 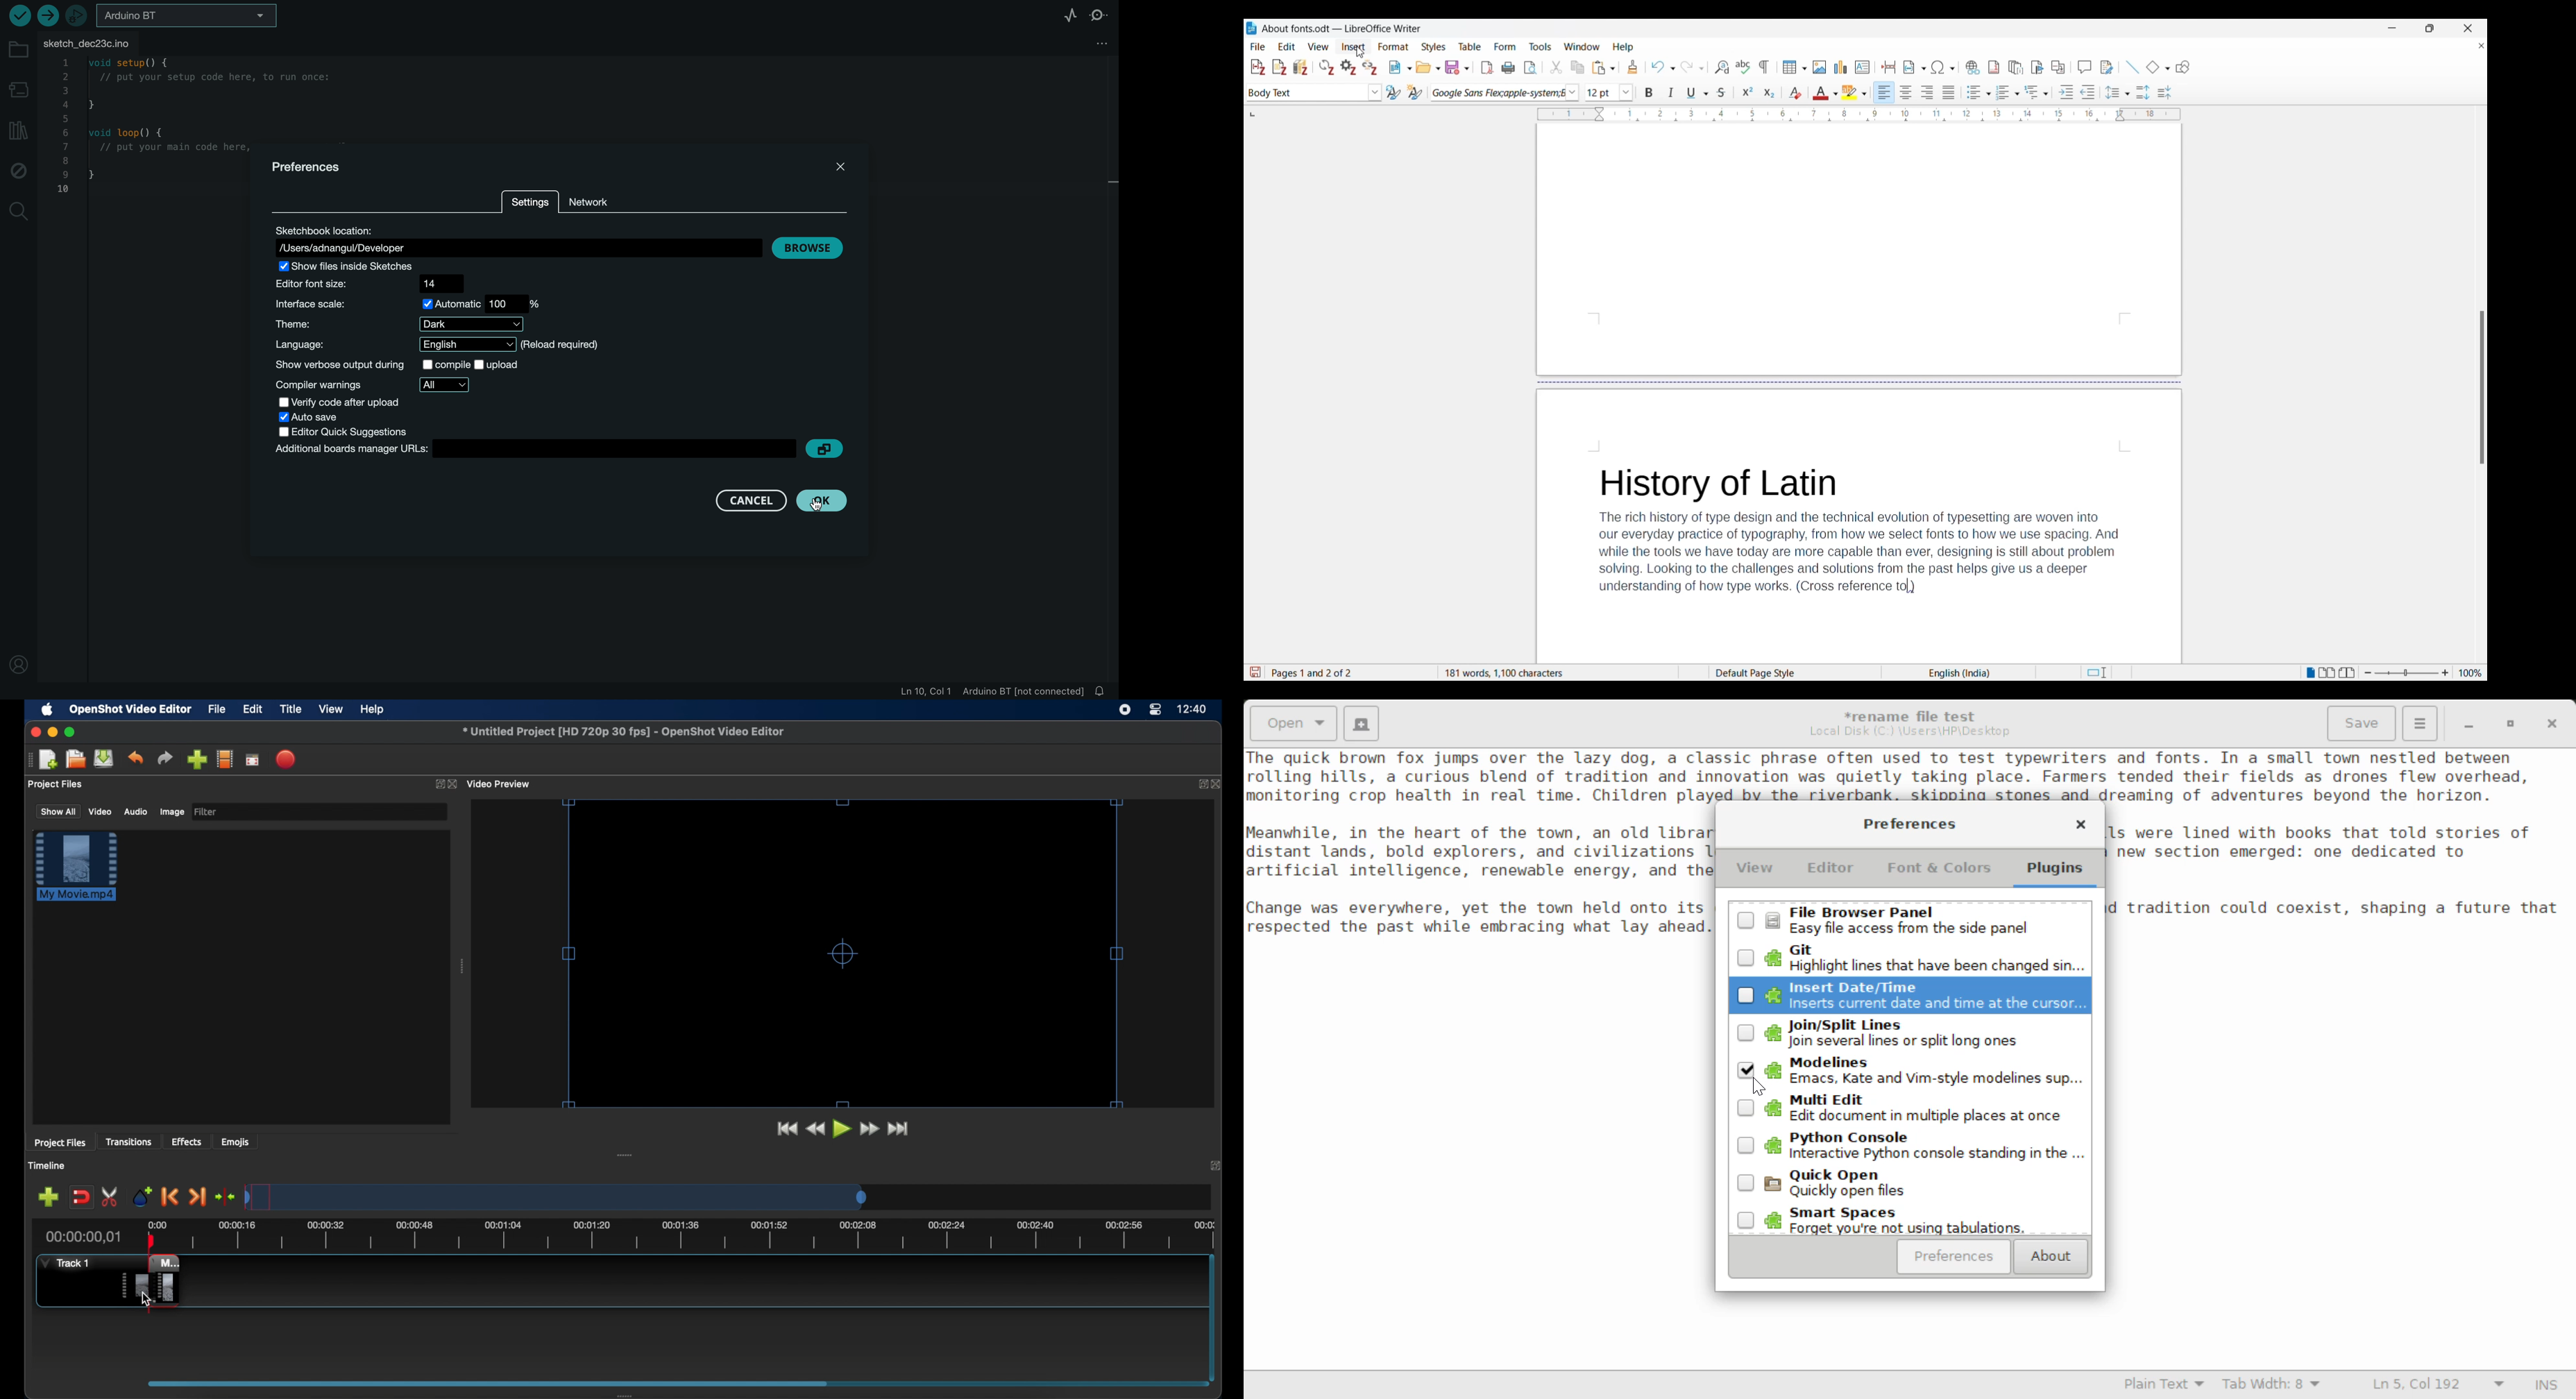 I want to click on Editor Tab, so click(x=1833, y=872).